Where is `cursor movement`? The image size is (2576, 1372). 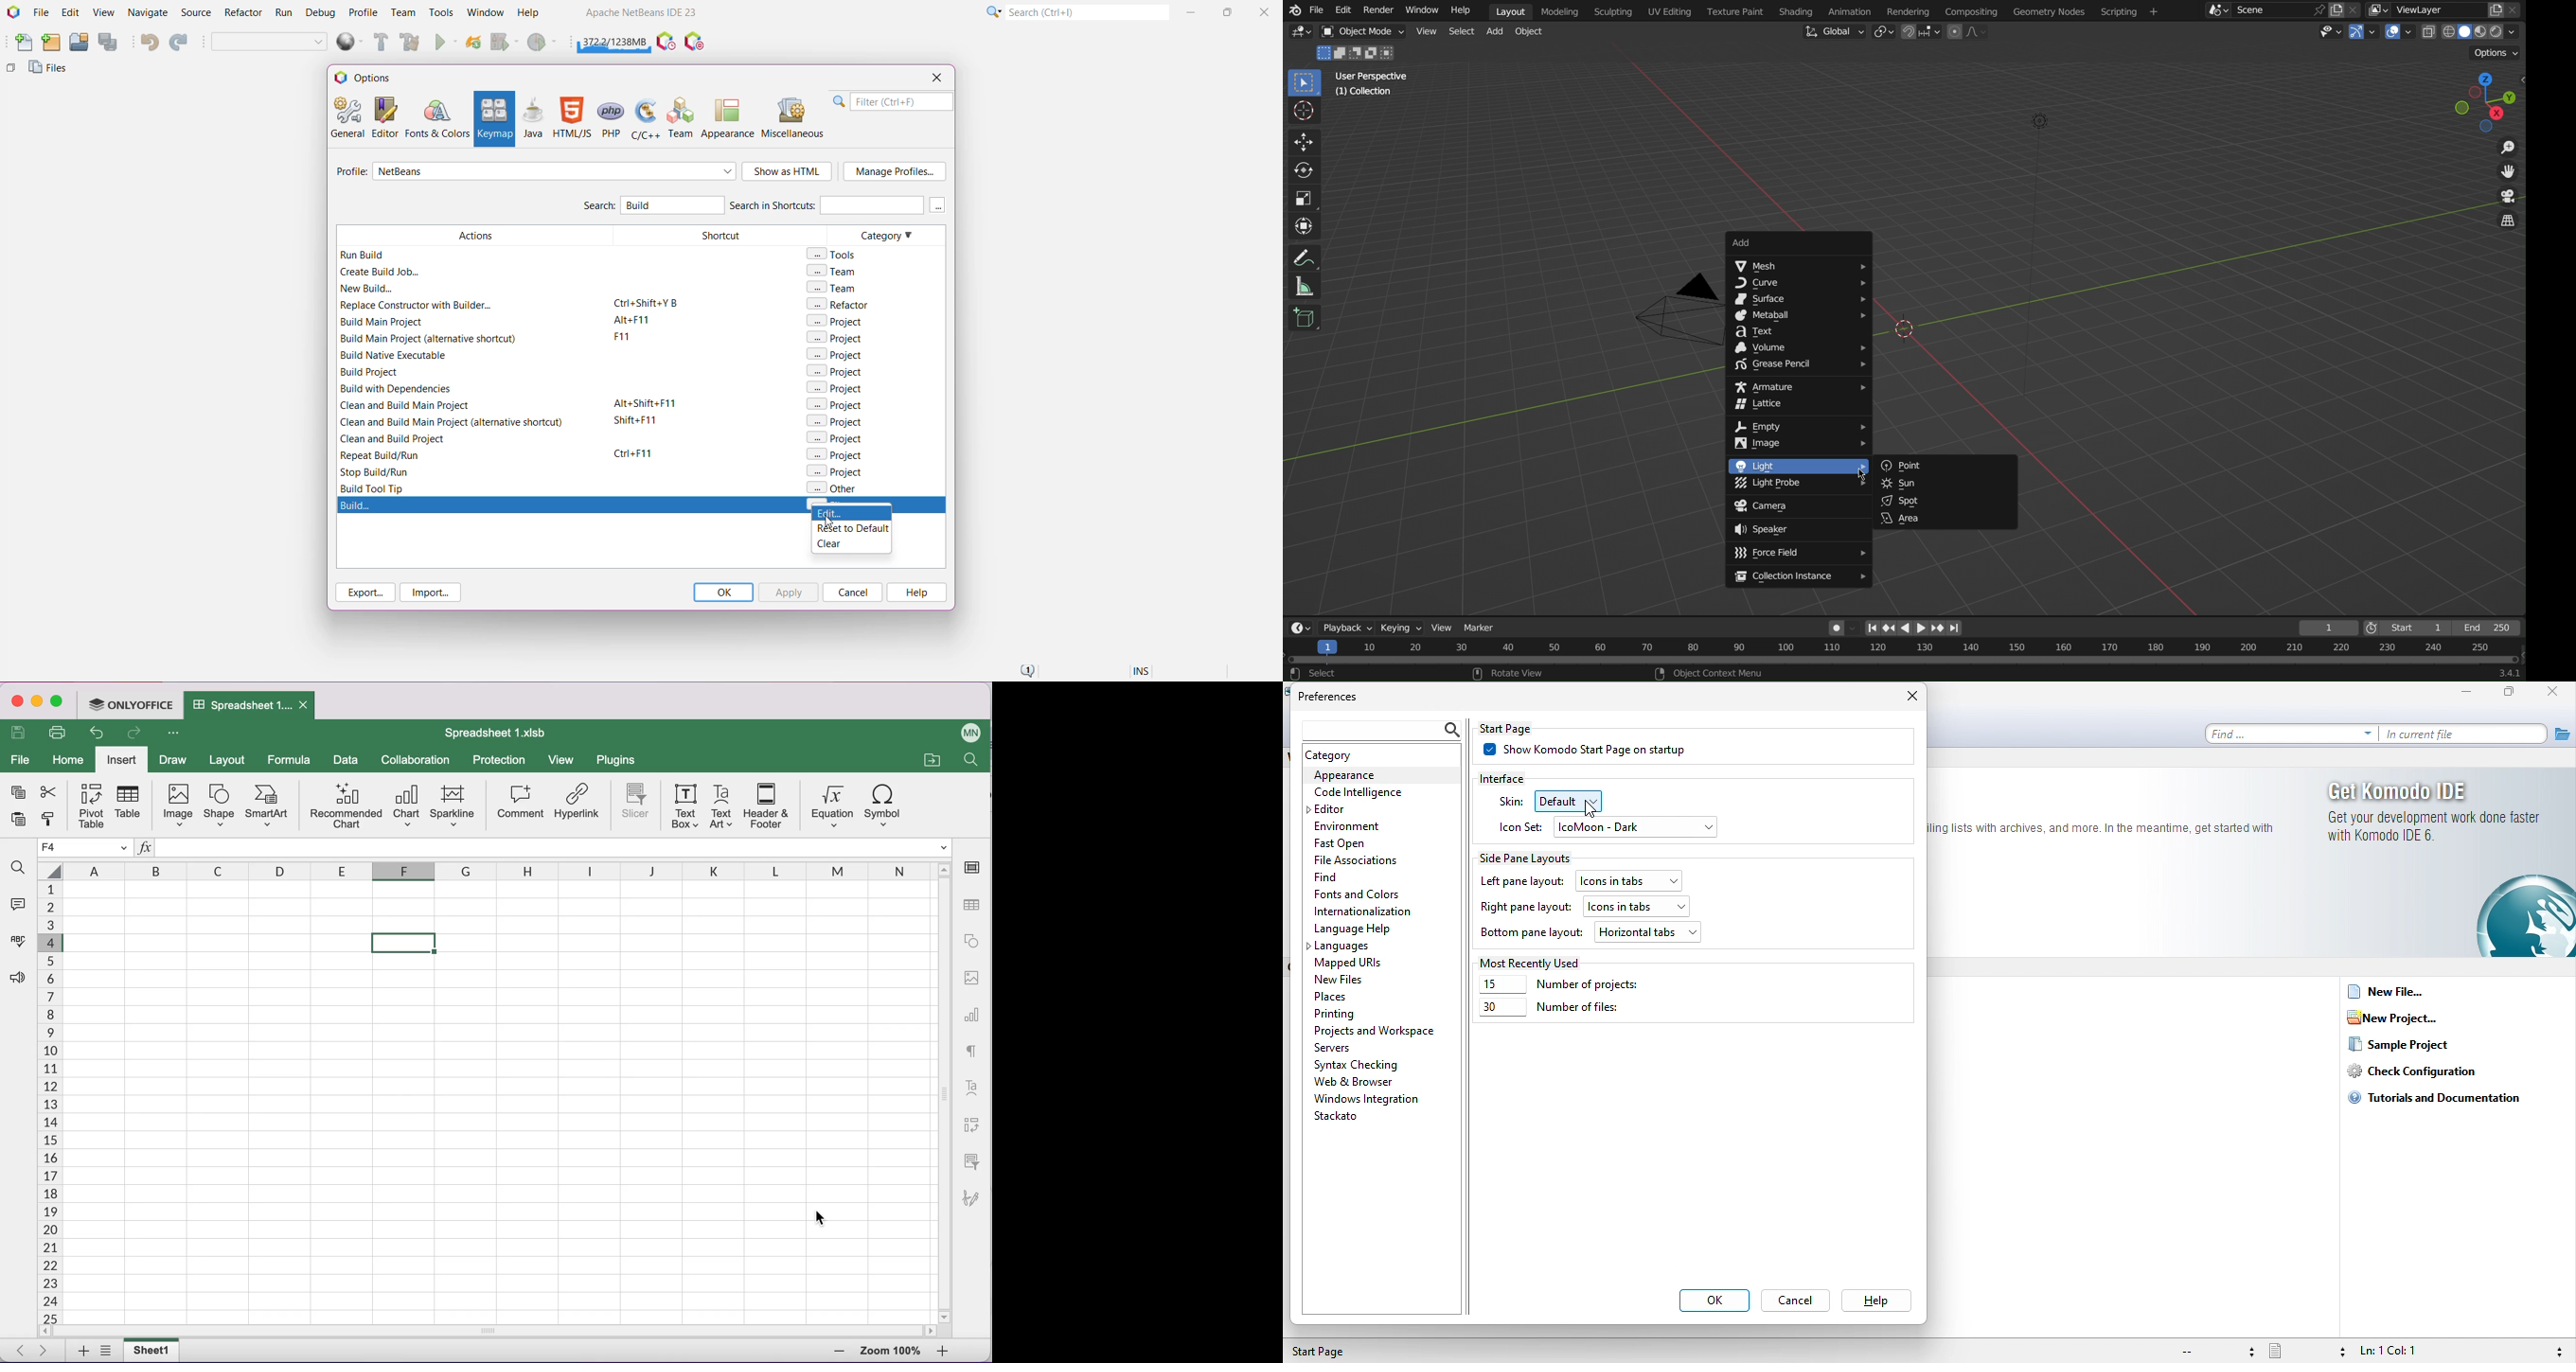 cursor movement is located at coordinates (1590, 810).